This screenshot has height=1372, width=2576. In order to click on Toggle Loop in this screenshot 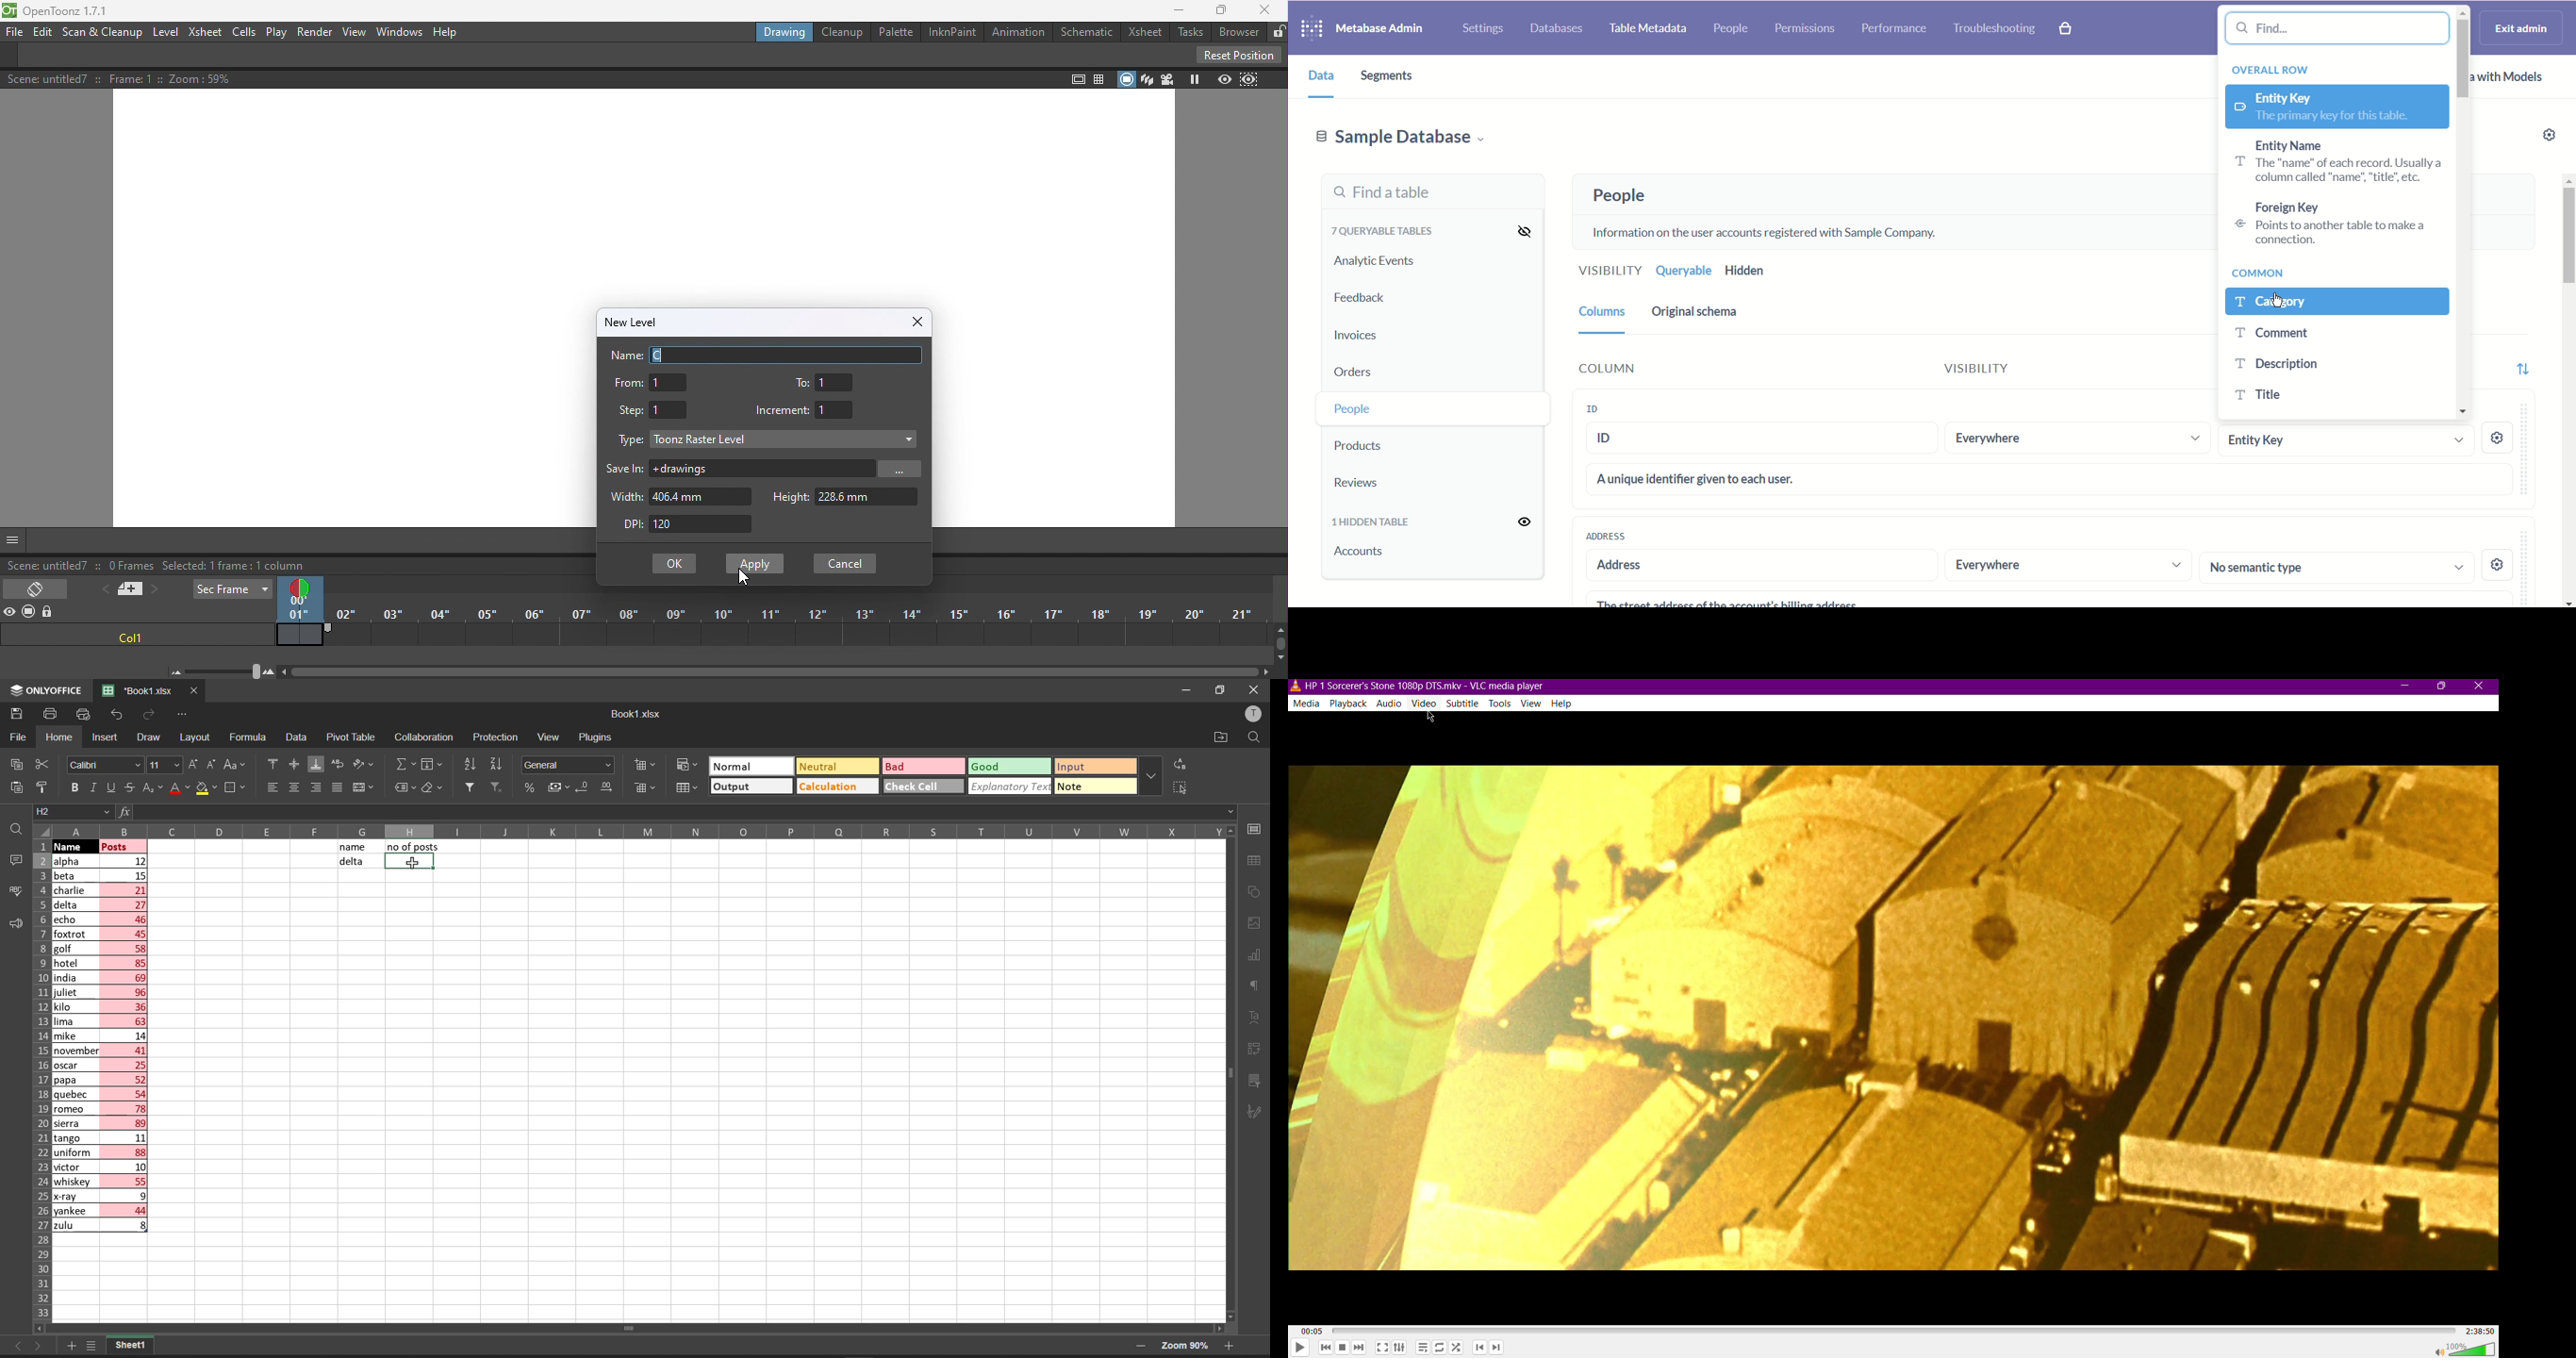, I will do `click(1439, 1347)`.